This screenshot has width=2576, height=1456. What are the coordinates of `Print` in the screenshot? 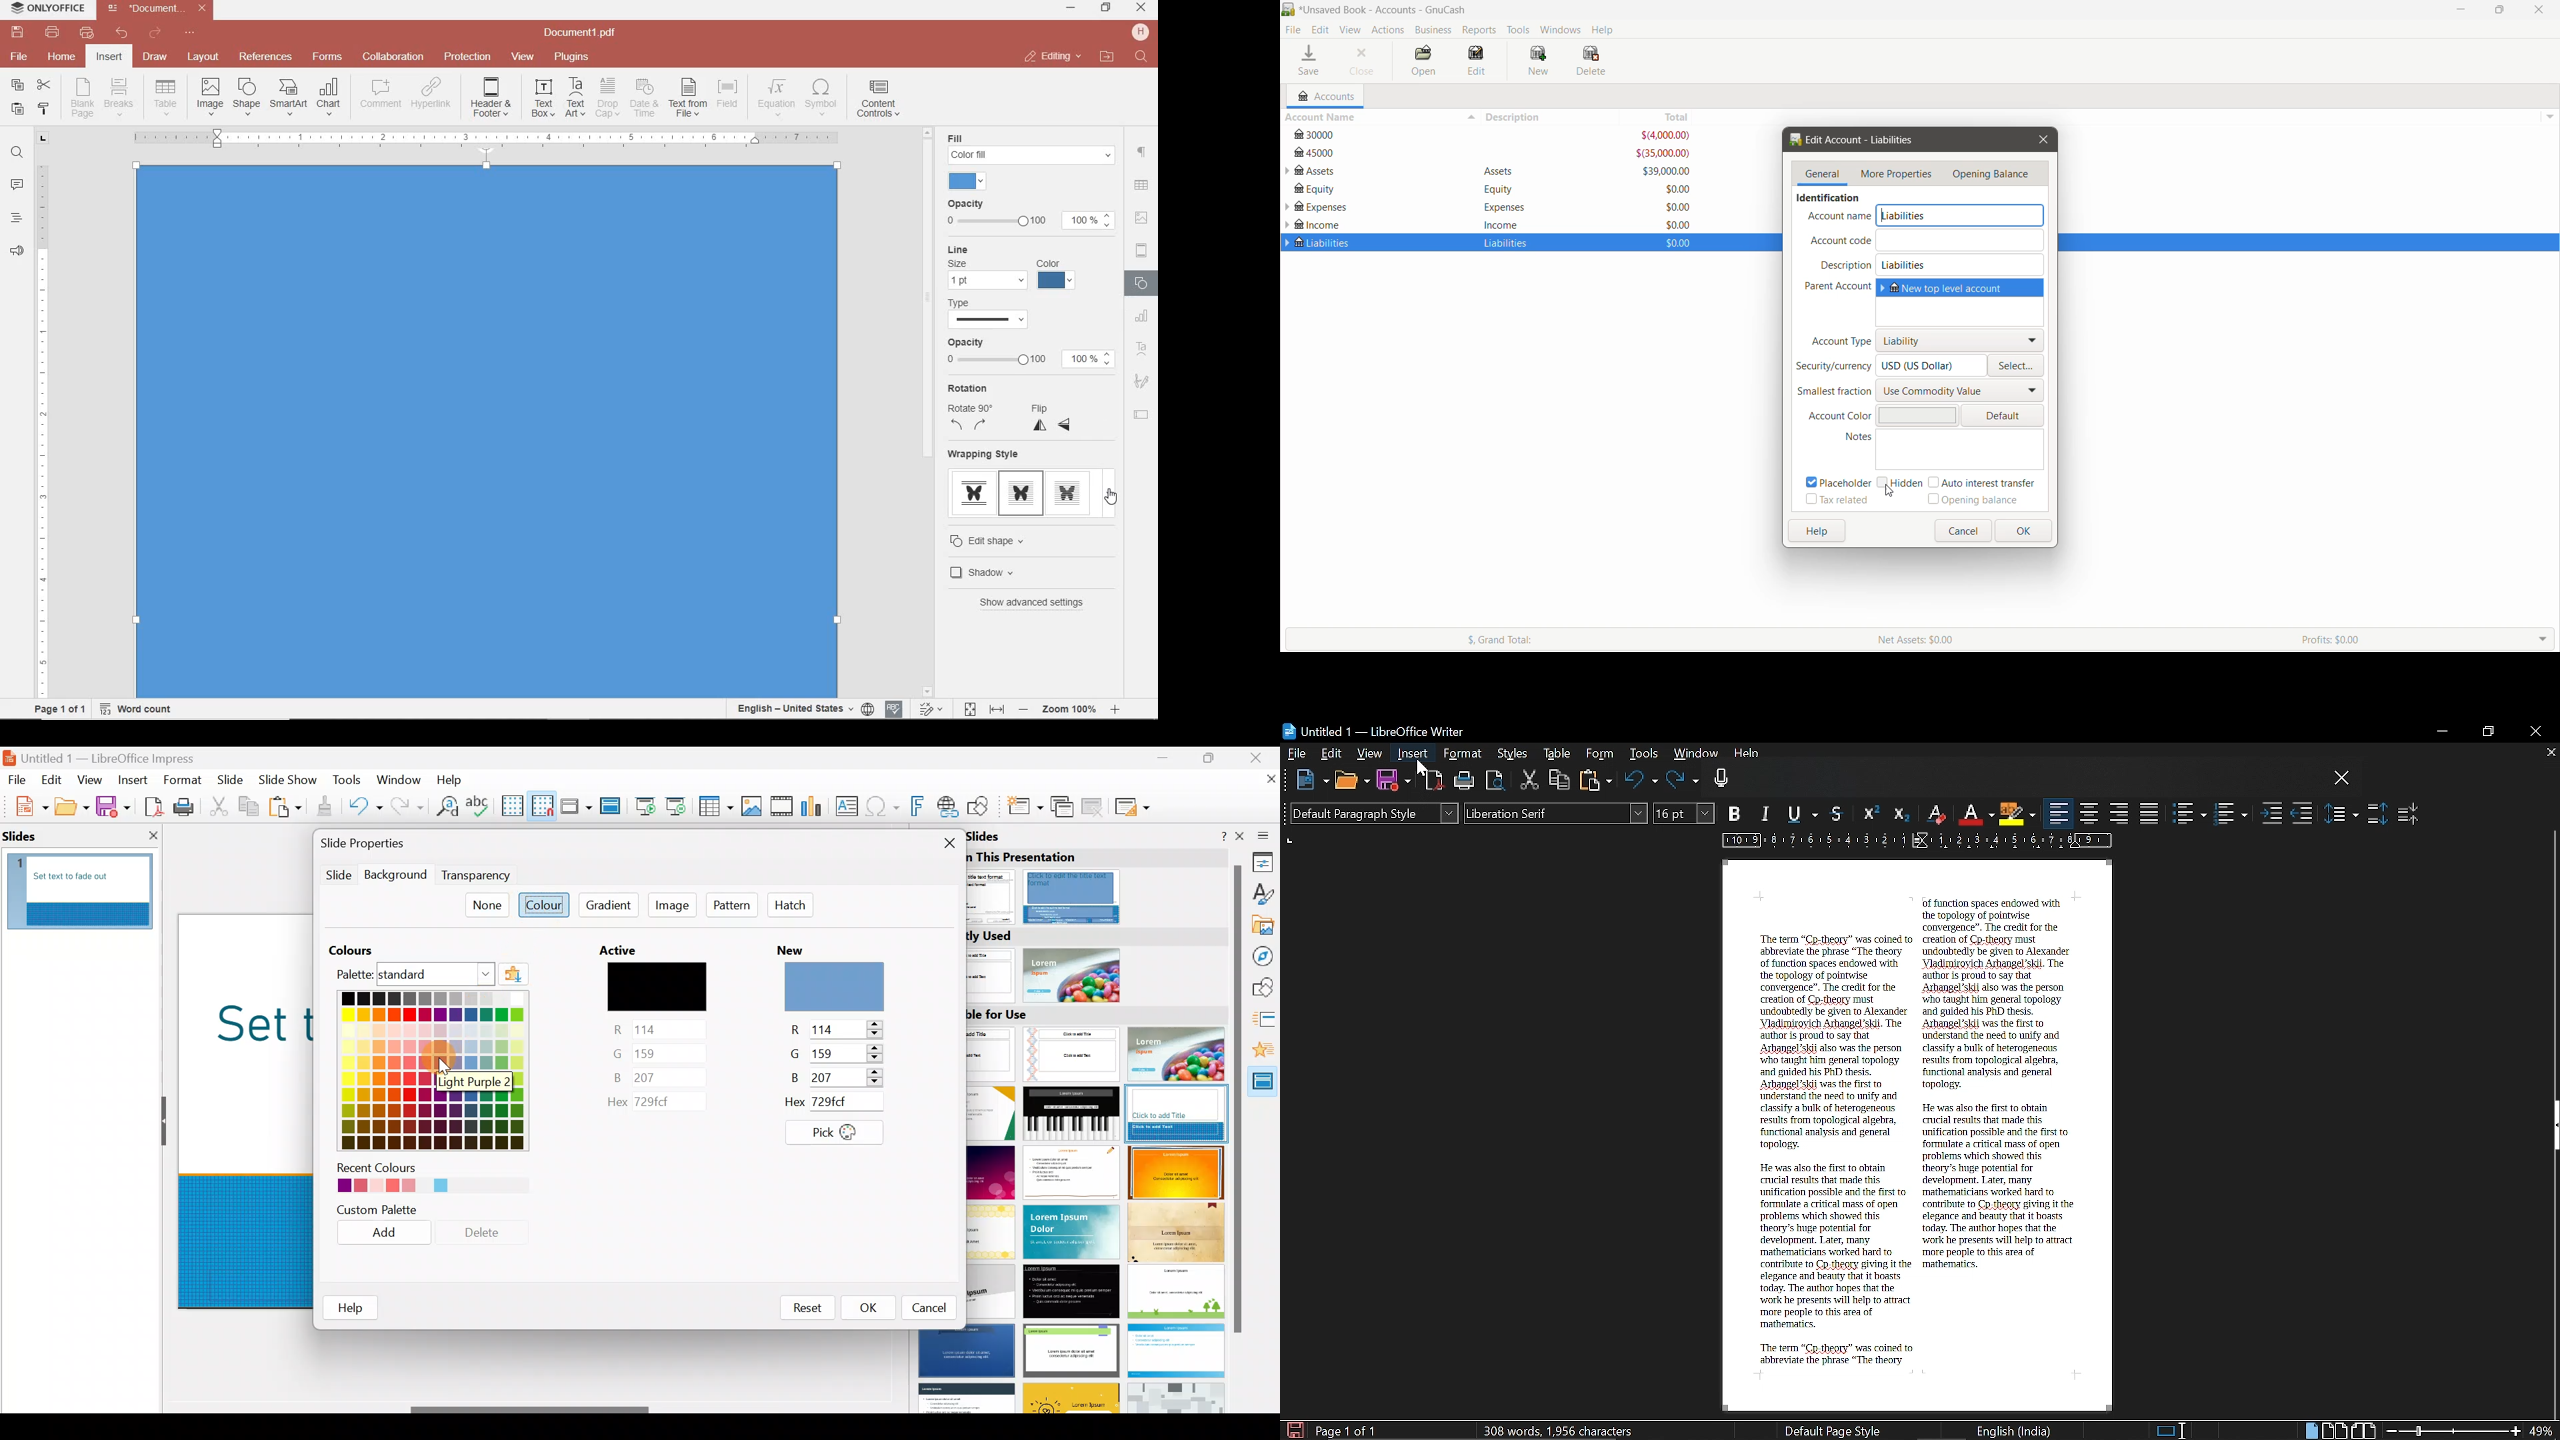 It's located at (1466, 782).